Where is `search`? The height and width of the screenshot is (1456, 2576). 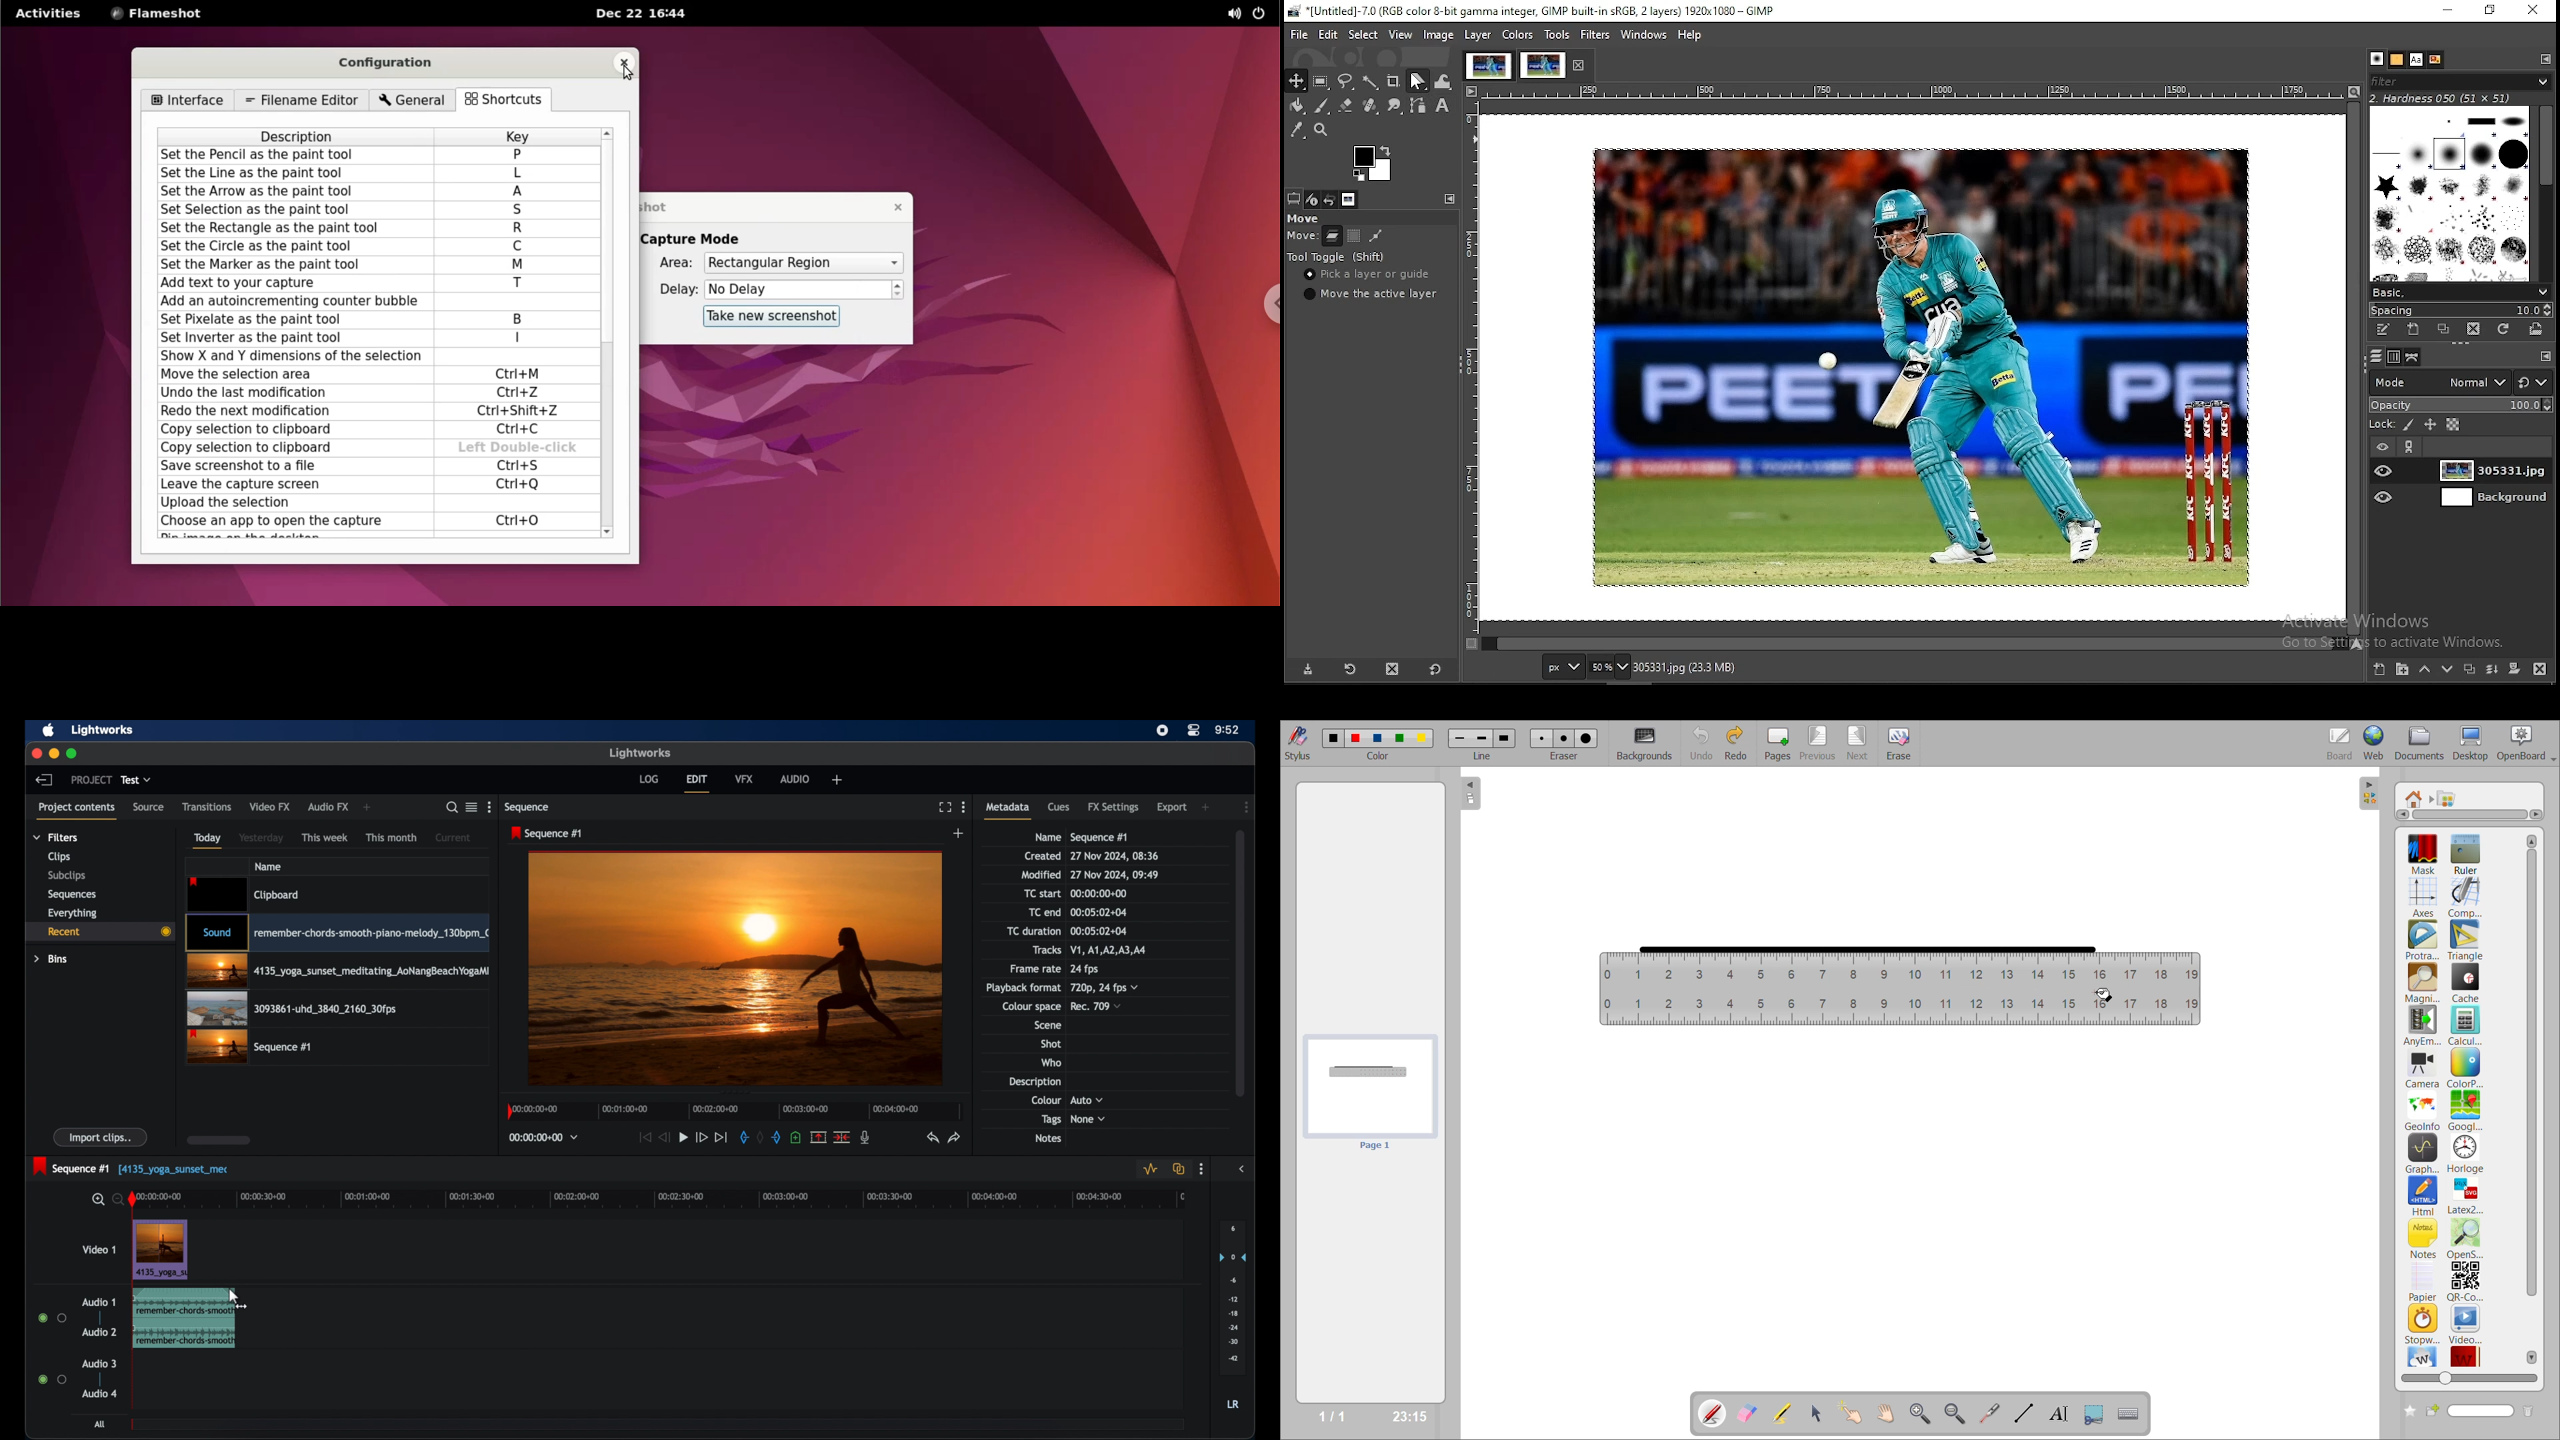
search is located at coordinates (451, 807).